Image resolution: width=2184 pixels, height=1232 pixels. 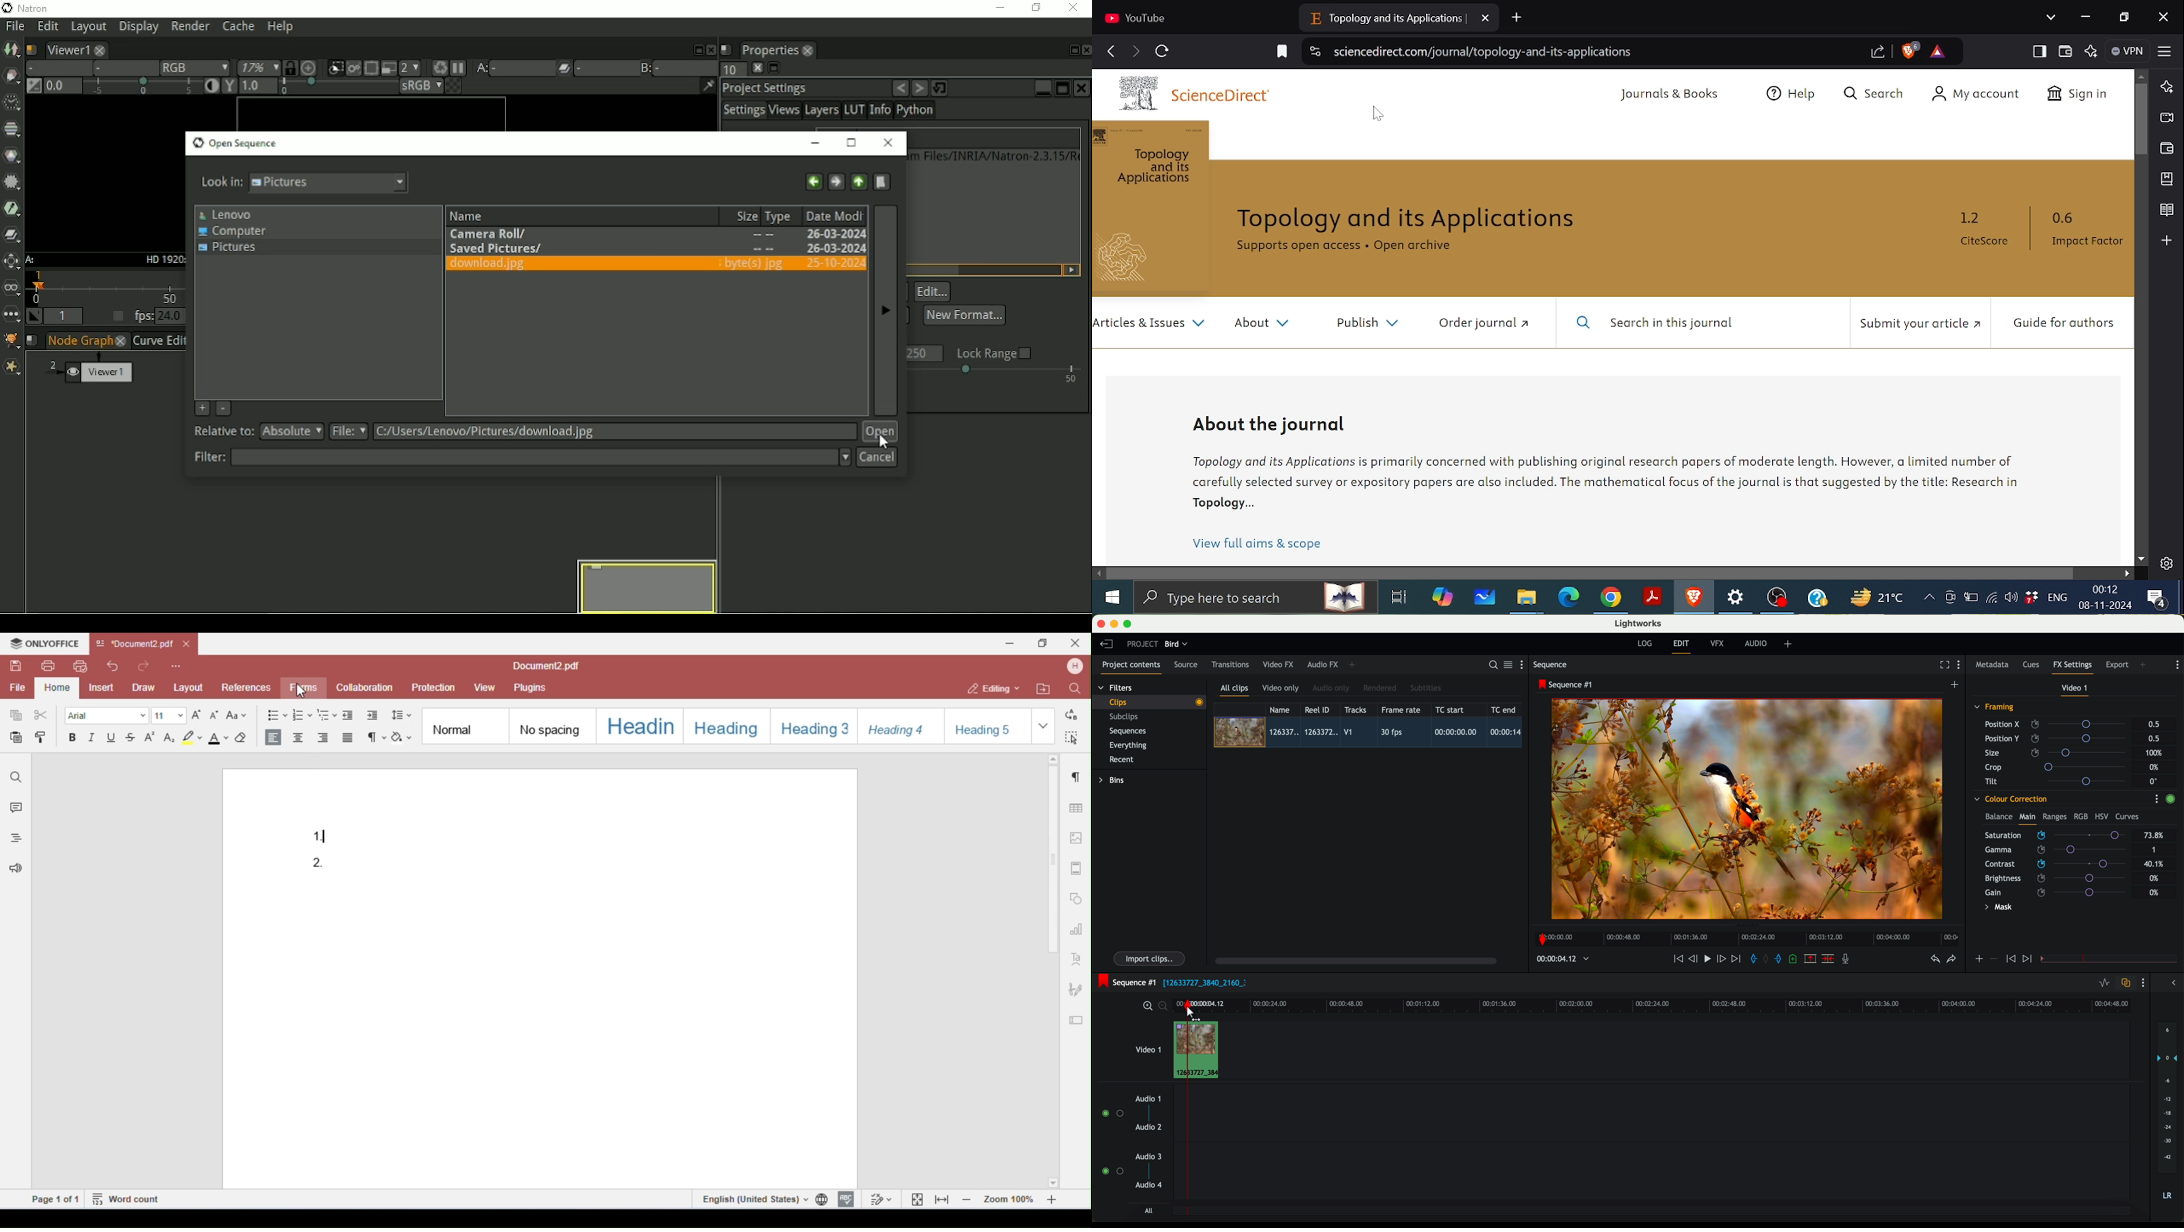 What do you see at coordinates (1679, 1003) in the screenshot?
I see `timeline` at bounding box center [1679, 1003].